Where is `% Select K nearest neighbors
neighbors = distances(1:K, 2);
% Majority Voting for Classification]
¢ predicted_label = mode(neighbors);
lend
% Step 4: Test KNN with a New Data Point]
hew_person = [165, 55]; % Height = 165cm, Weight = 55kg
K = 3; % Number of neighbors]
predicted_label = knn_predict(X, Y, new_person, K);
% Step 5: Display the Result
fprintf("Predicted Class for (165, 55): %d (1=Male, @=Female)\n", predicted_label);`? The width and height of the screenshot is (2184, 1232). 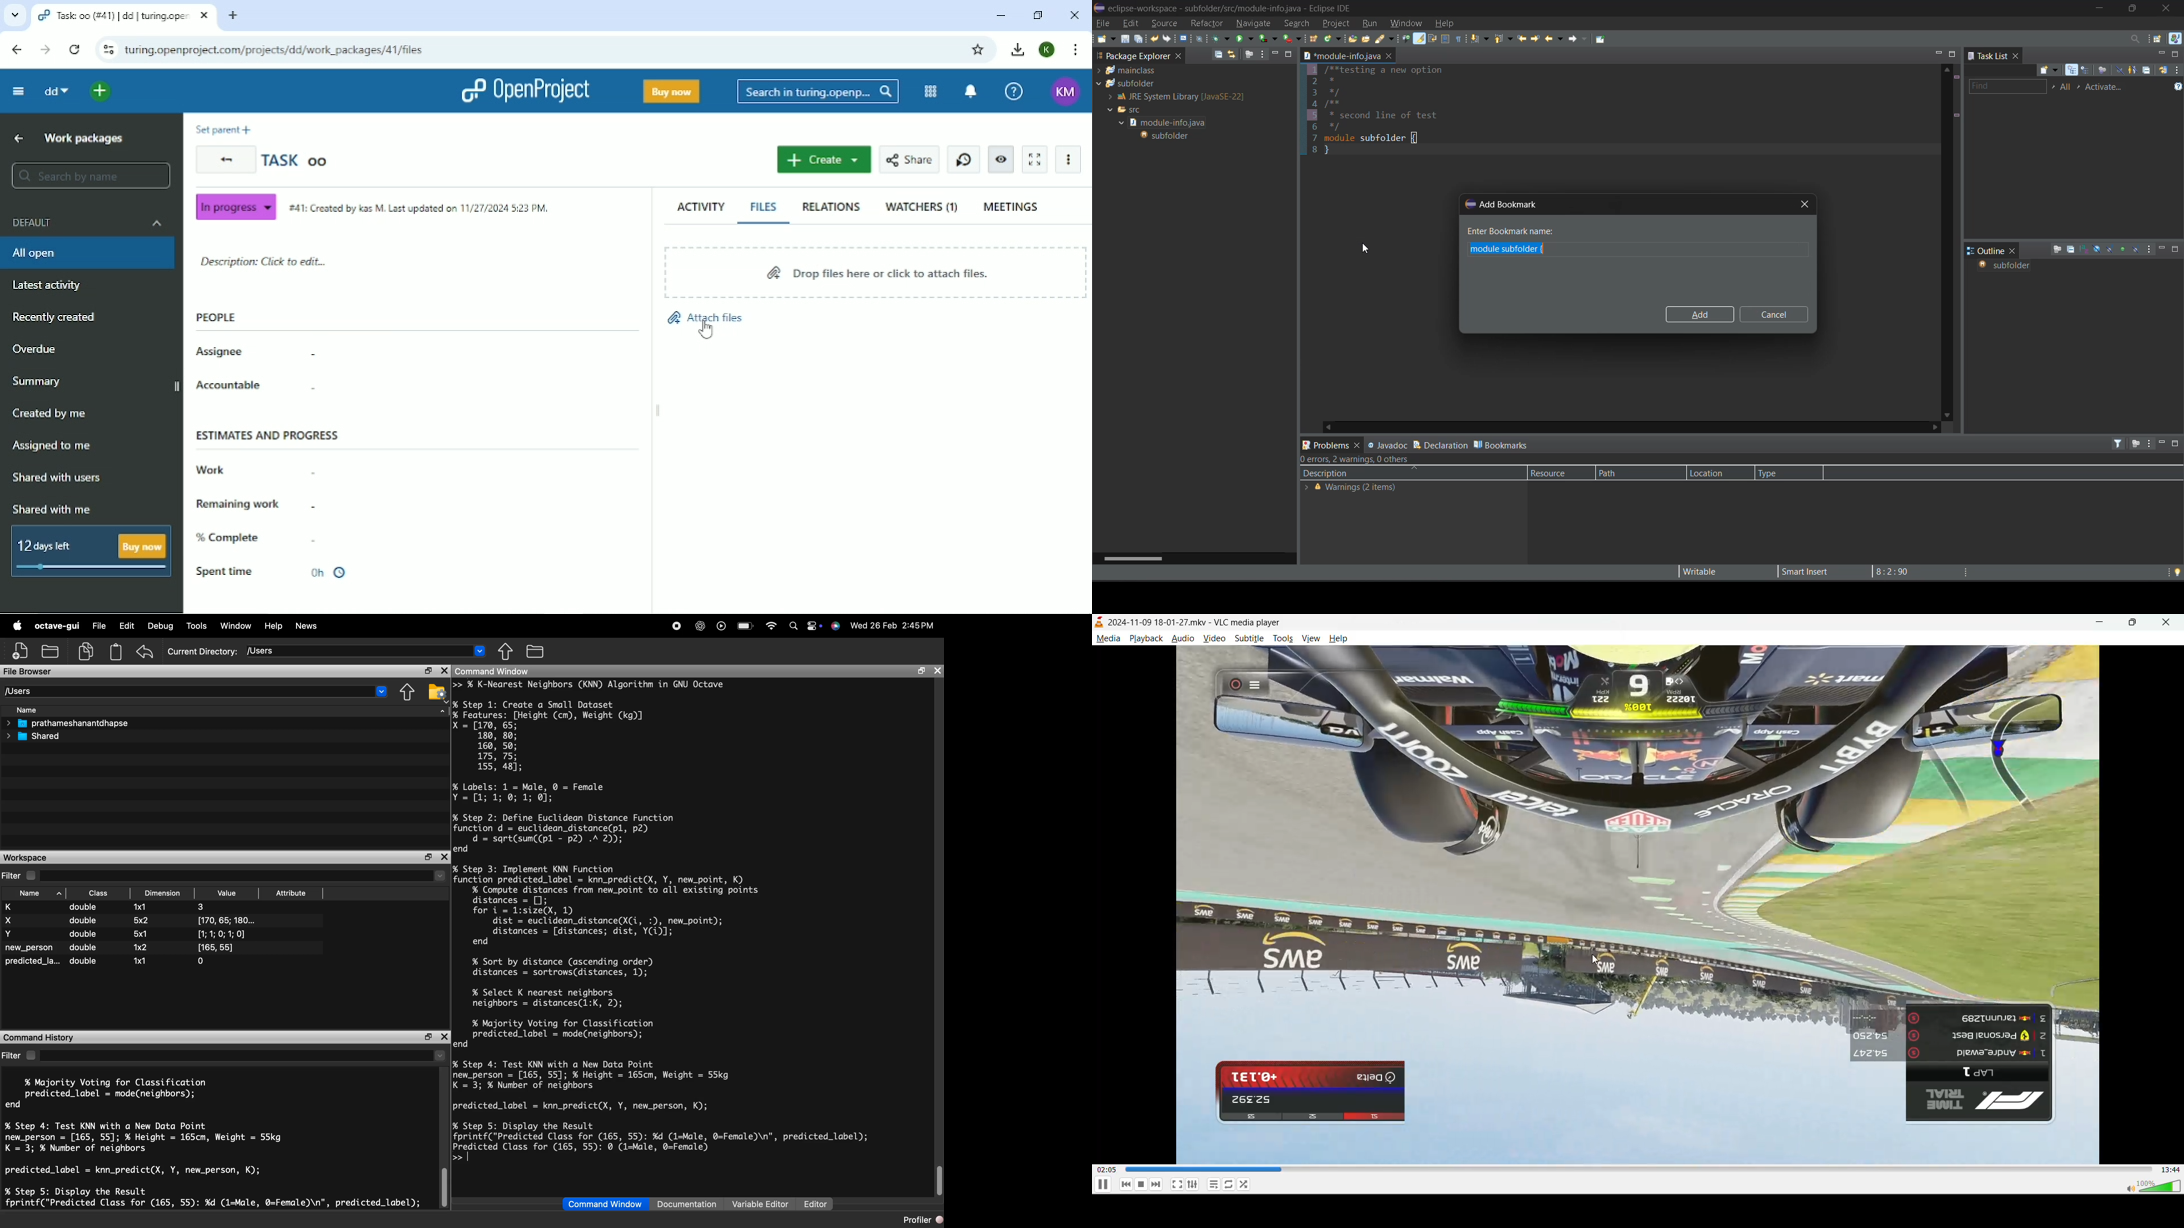
% Select K nearest neighbors
neighbors = distances(1:K, 2);
% Majority Voting for Classification]
¢ predicted_label = mode(neighbors);
lend
% Step 4: Test KNN with a New Data Point]
hew_person = [165, 55]; % Height = 165cm, Weight = 55kg
K = 3; % Number of neighbors]
predicted_label = knn_predict(X, Y, new_person, K);
% Step 5: Display the Result
fprintf("Predicted Class for (165, 55): %d (1=Male, @=Female)\n", predicted_label); is located at coordinates (686, 1064).